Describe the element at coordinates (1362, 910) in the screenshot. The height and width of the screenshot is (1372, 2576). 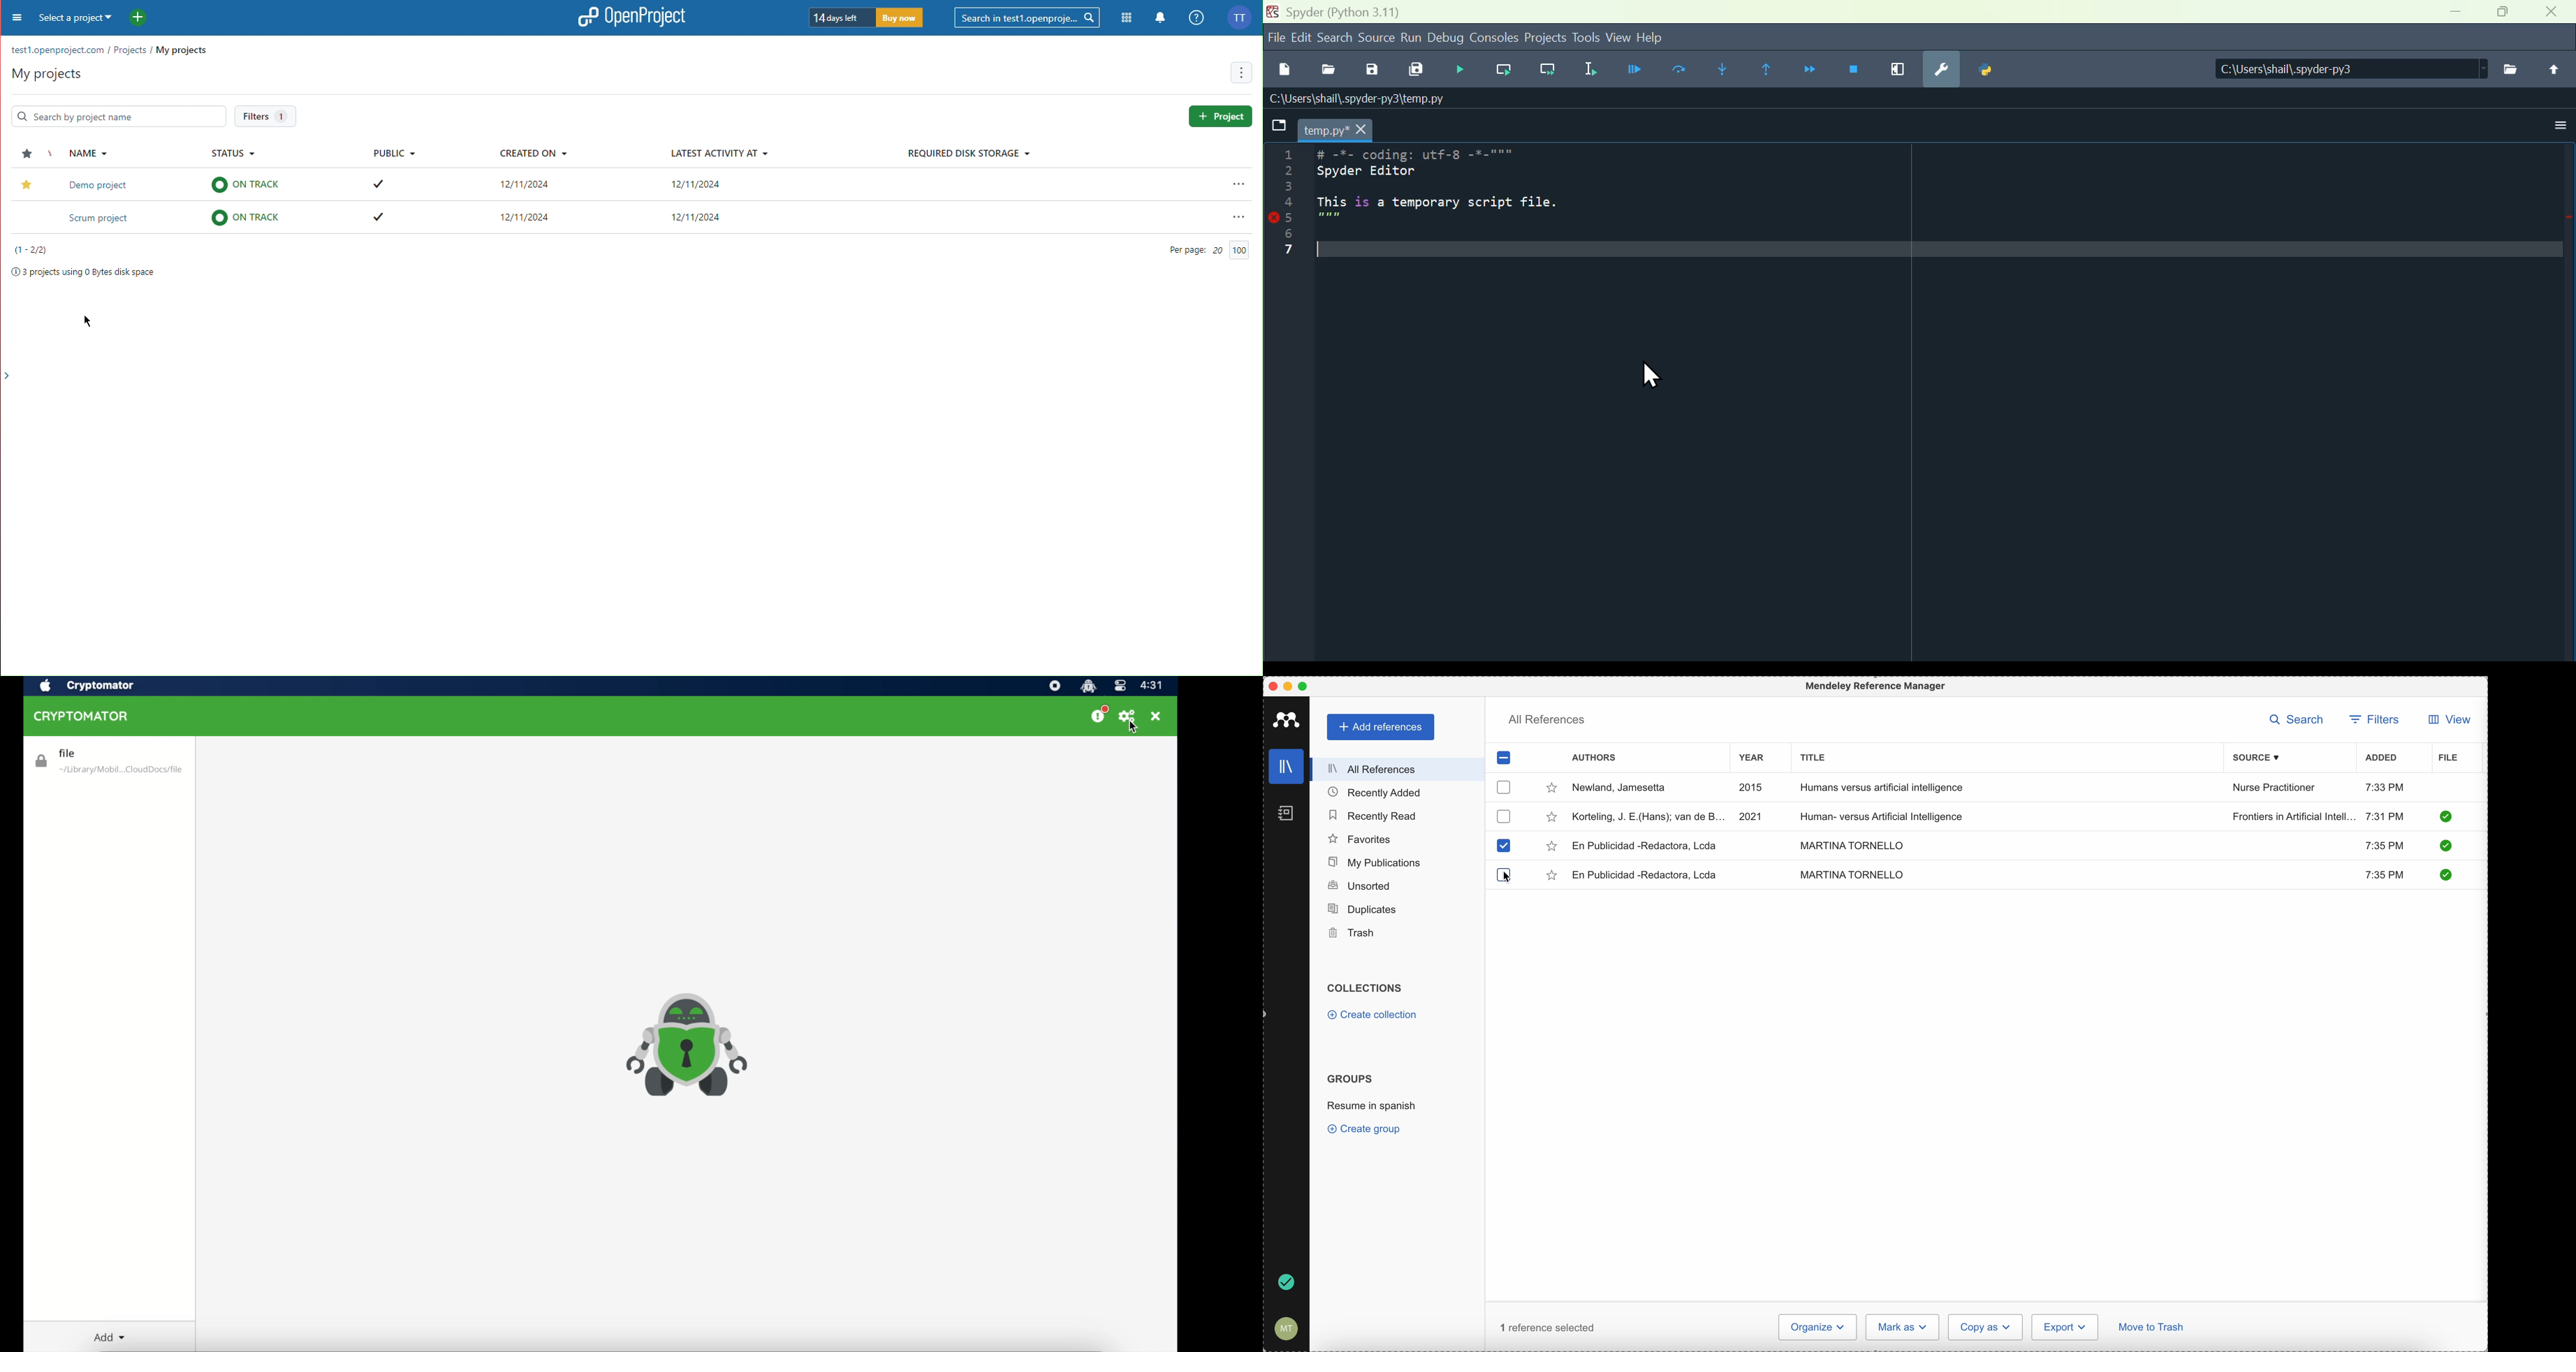
I see `duplicates` at that location.